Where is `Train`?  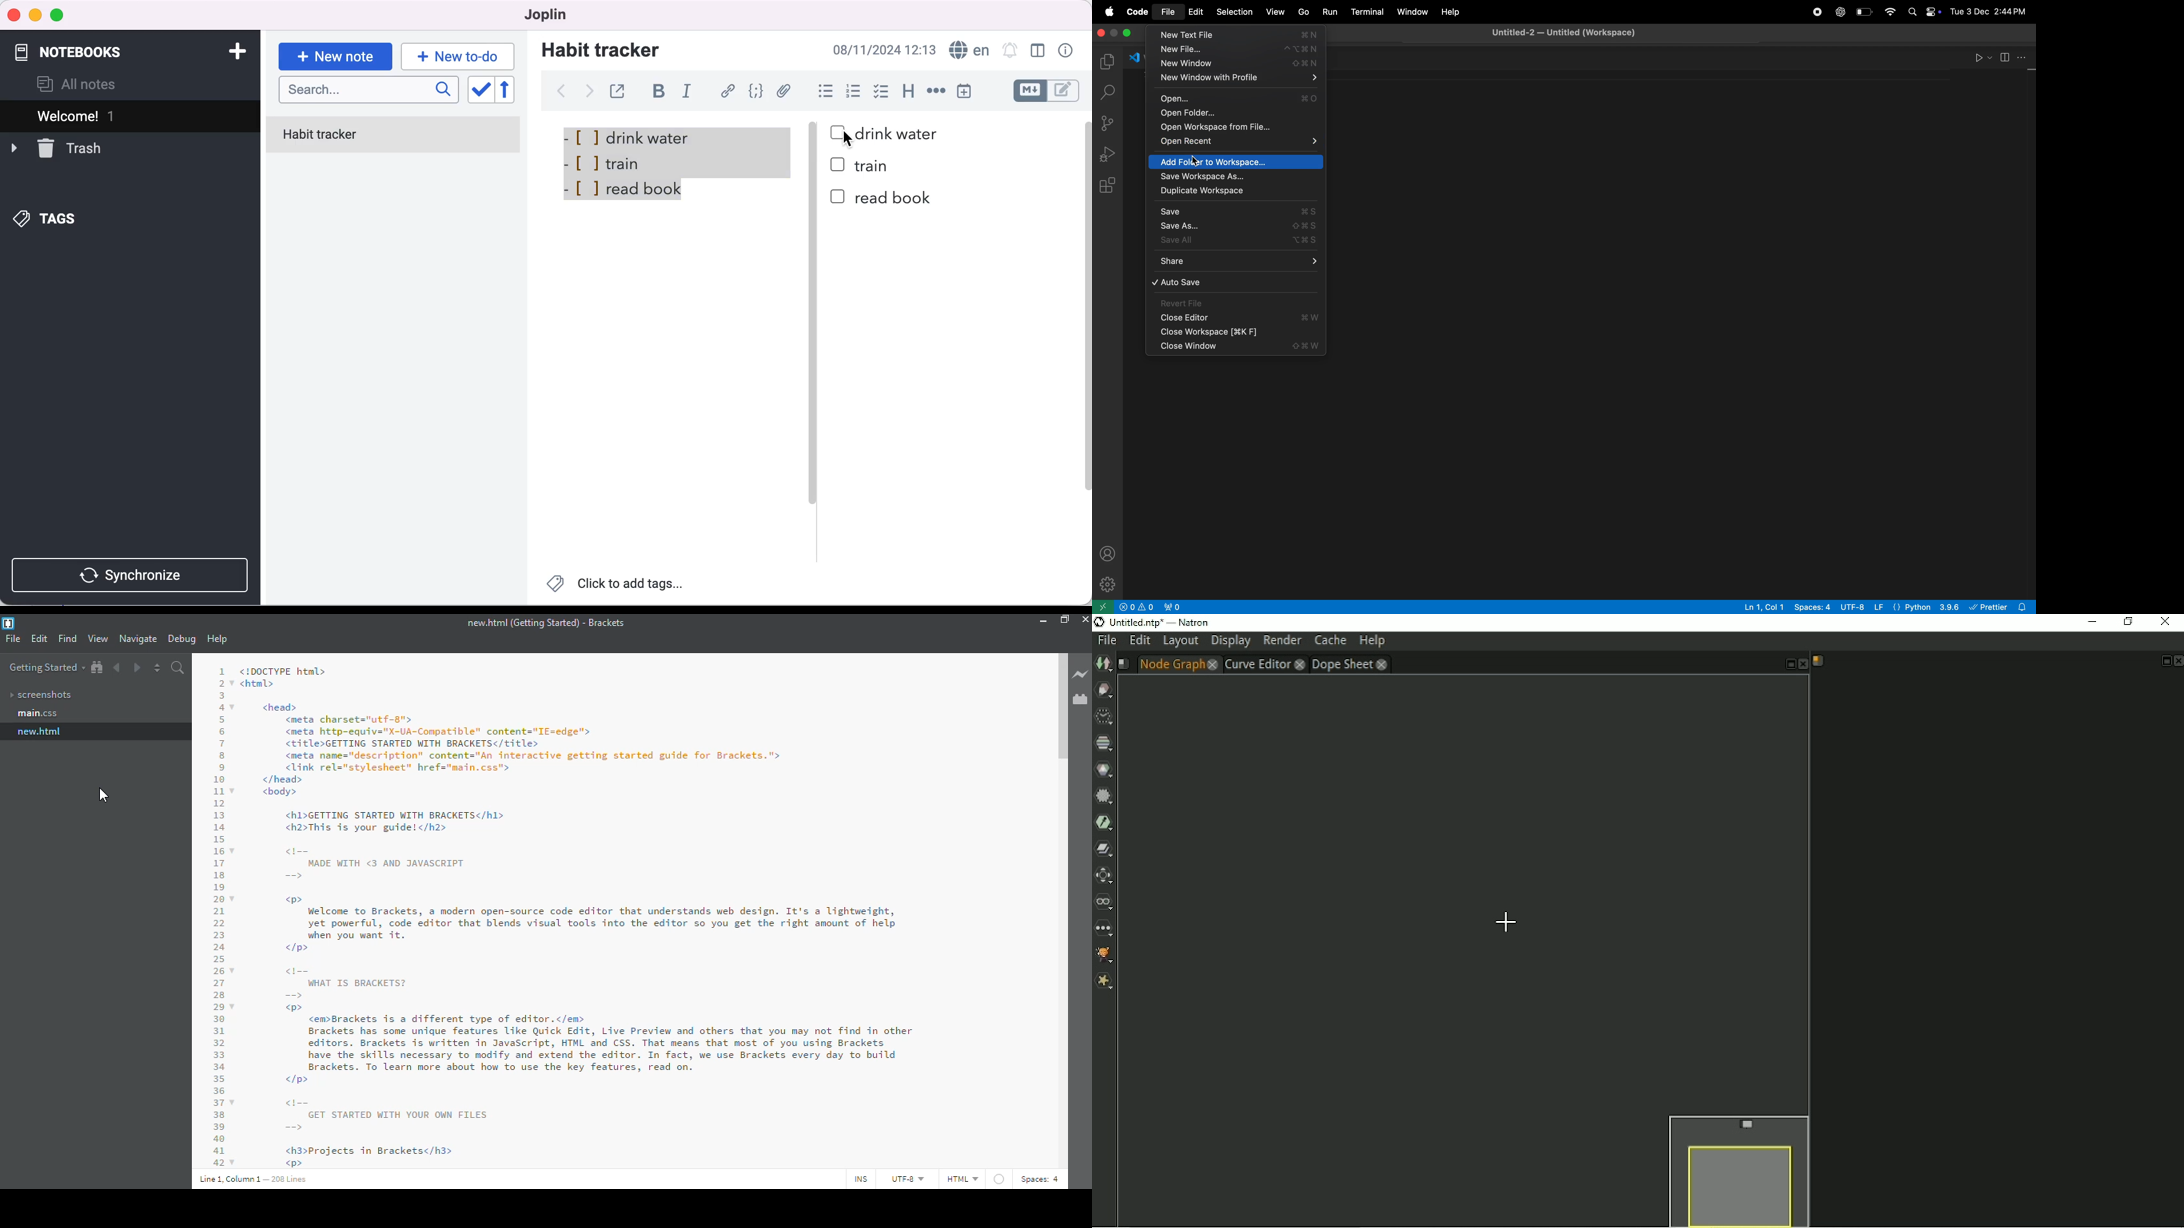
Train is located at coordinates (876, 167).